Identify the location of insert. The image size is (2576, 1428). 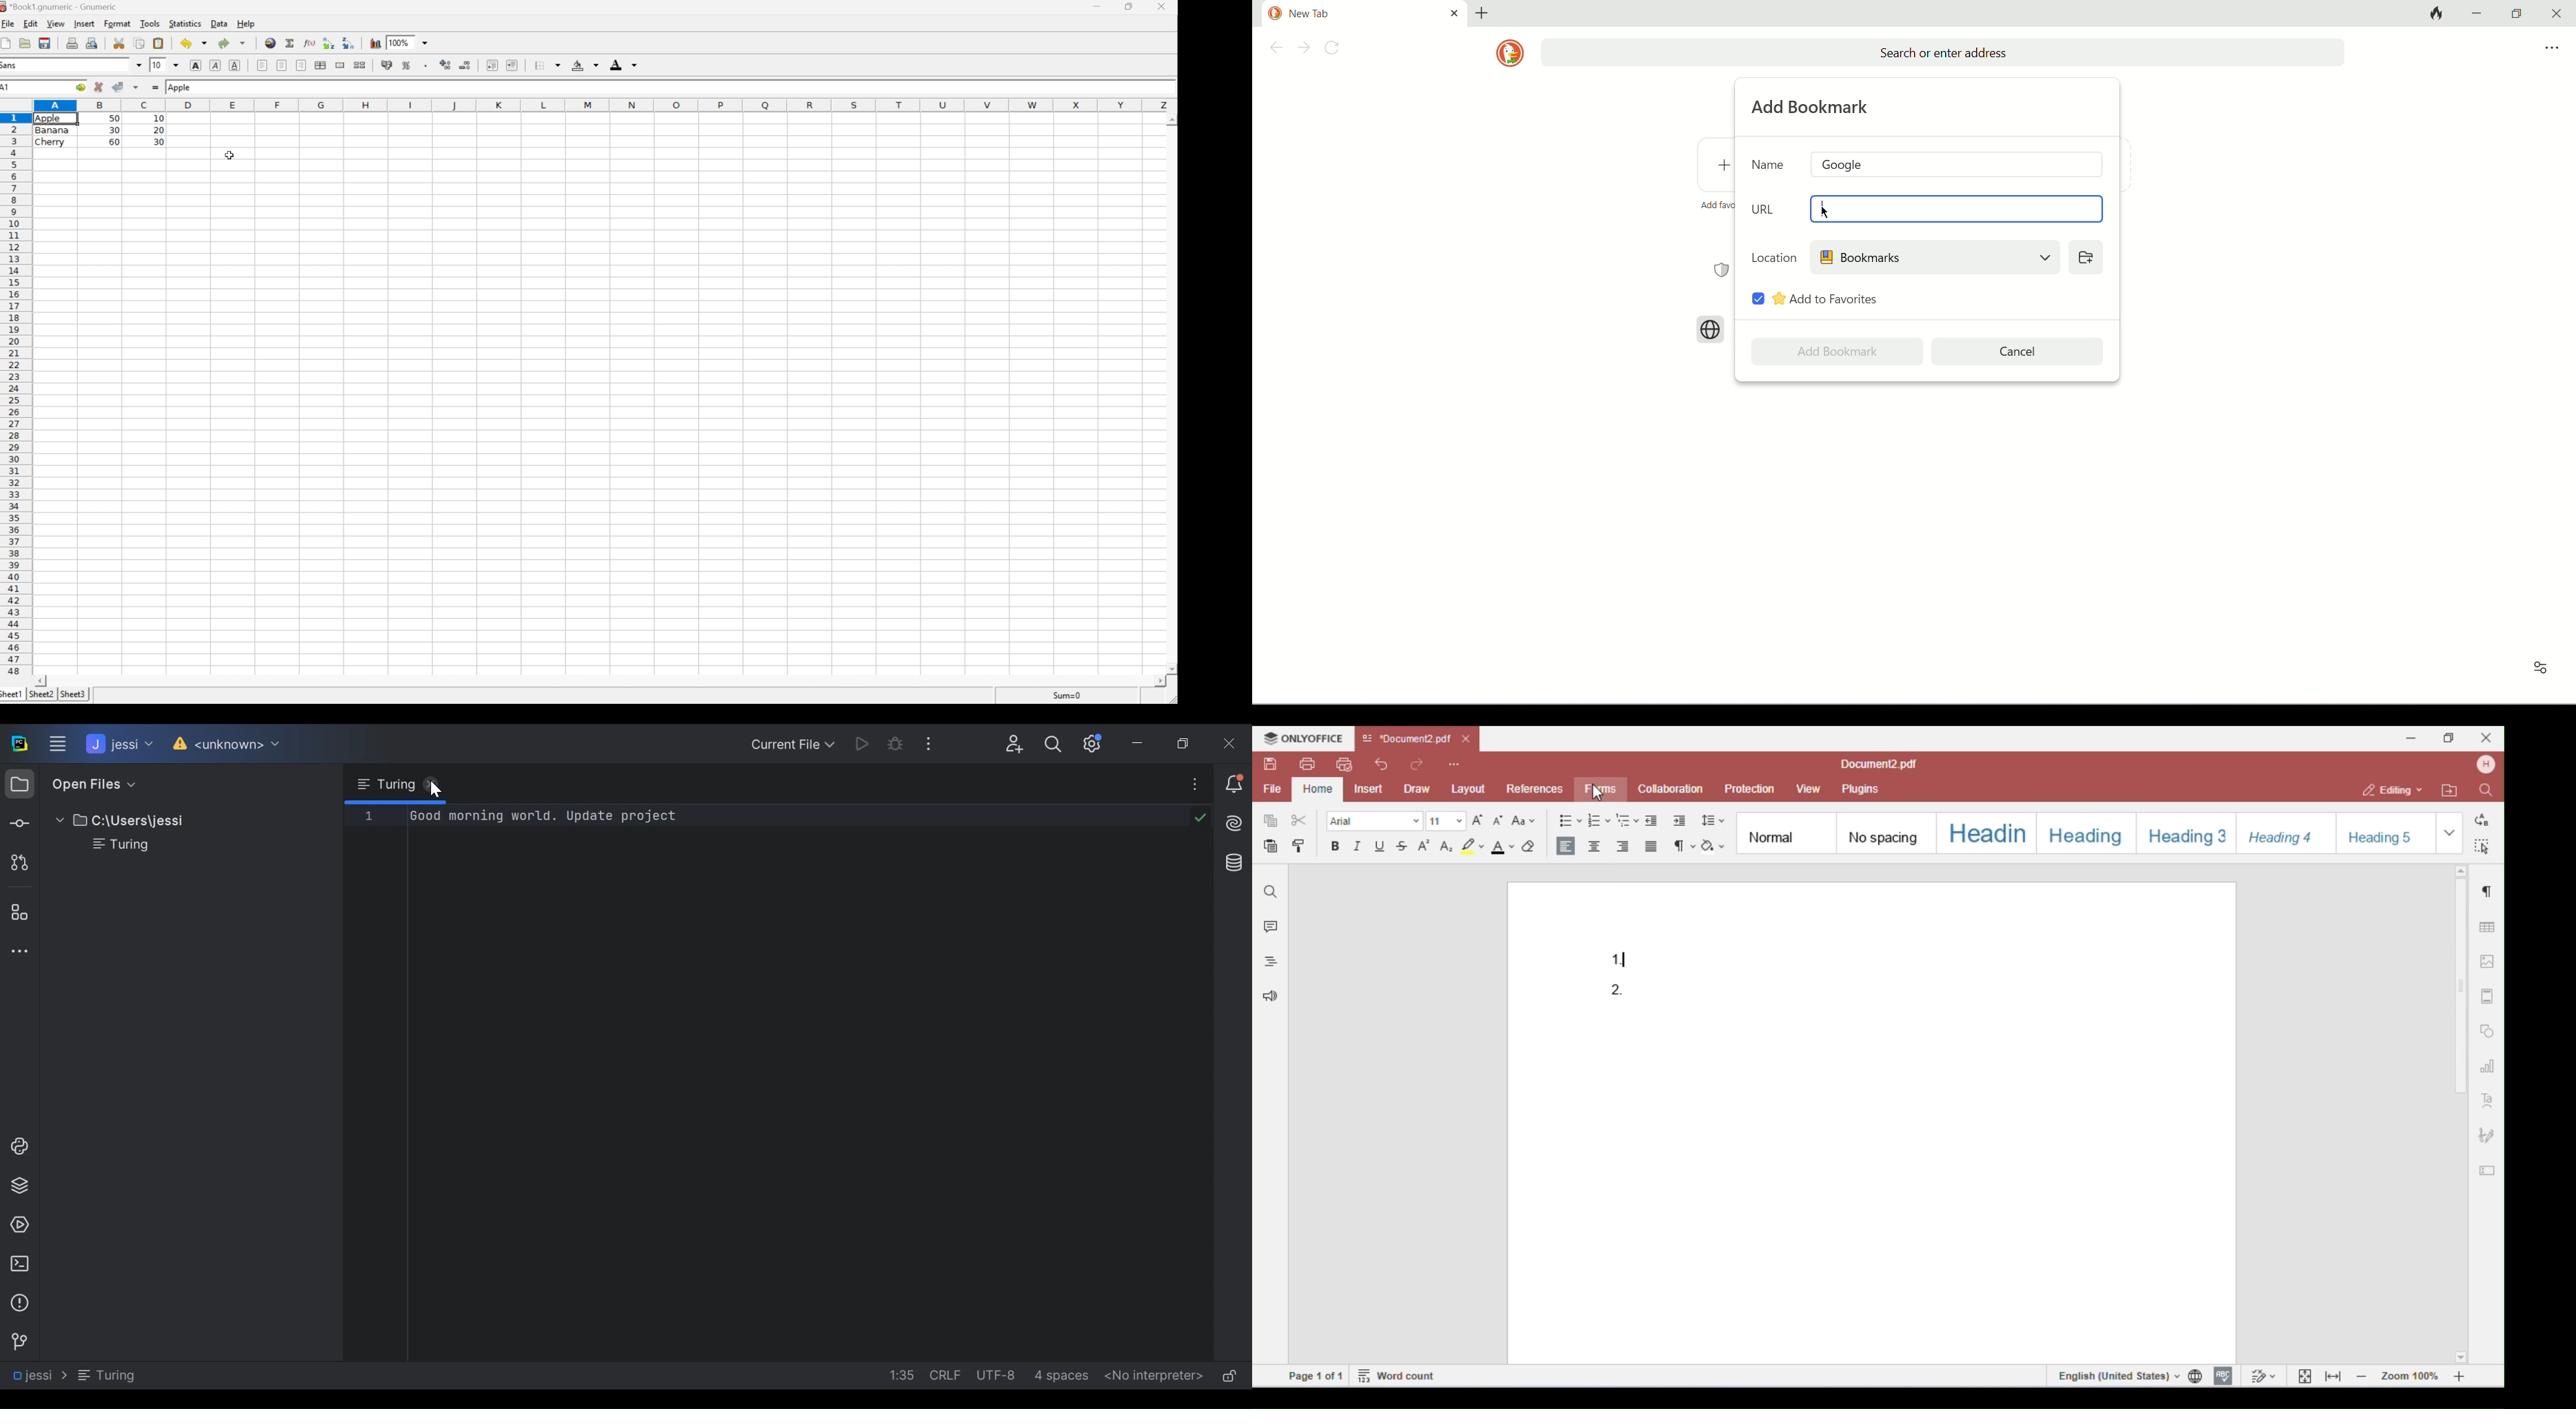
(86, 23).